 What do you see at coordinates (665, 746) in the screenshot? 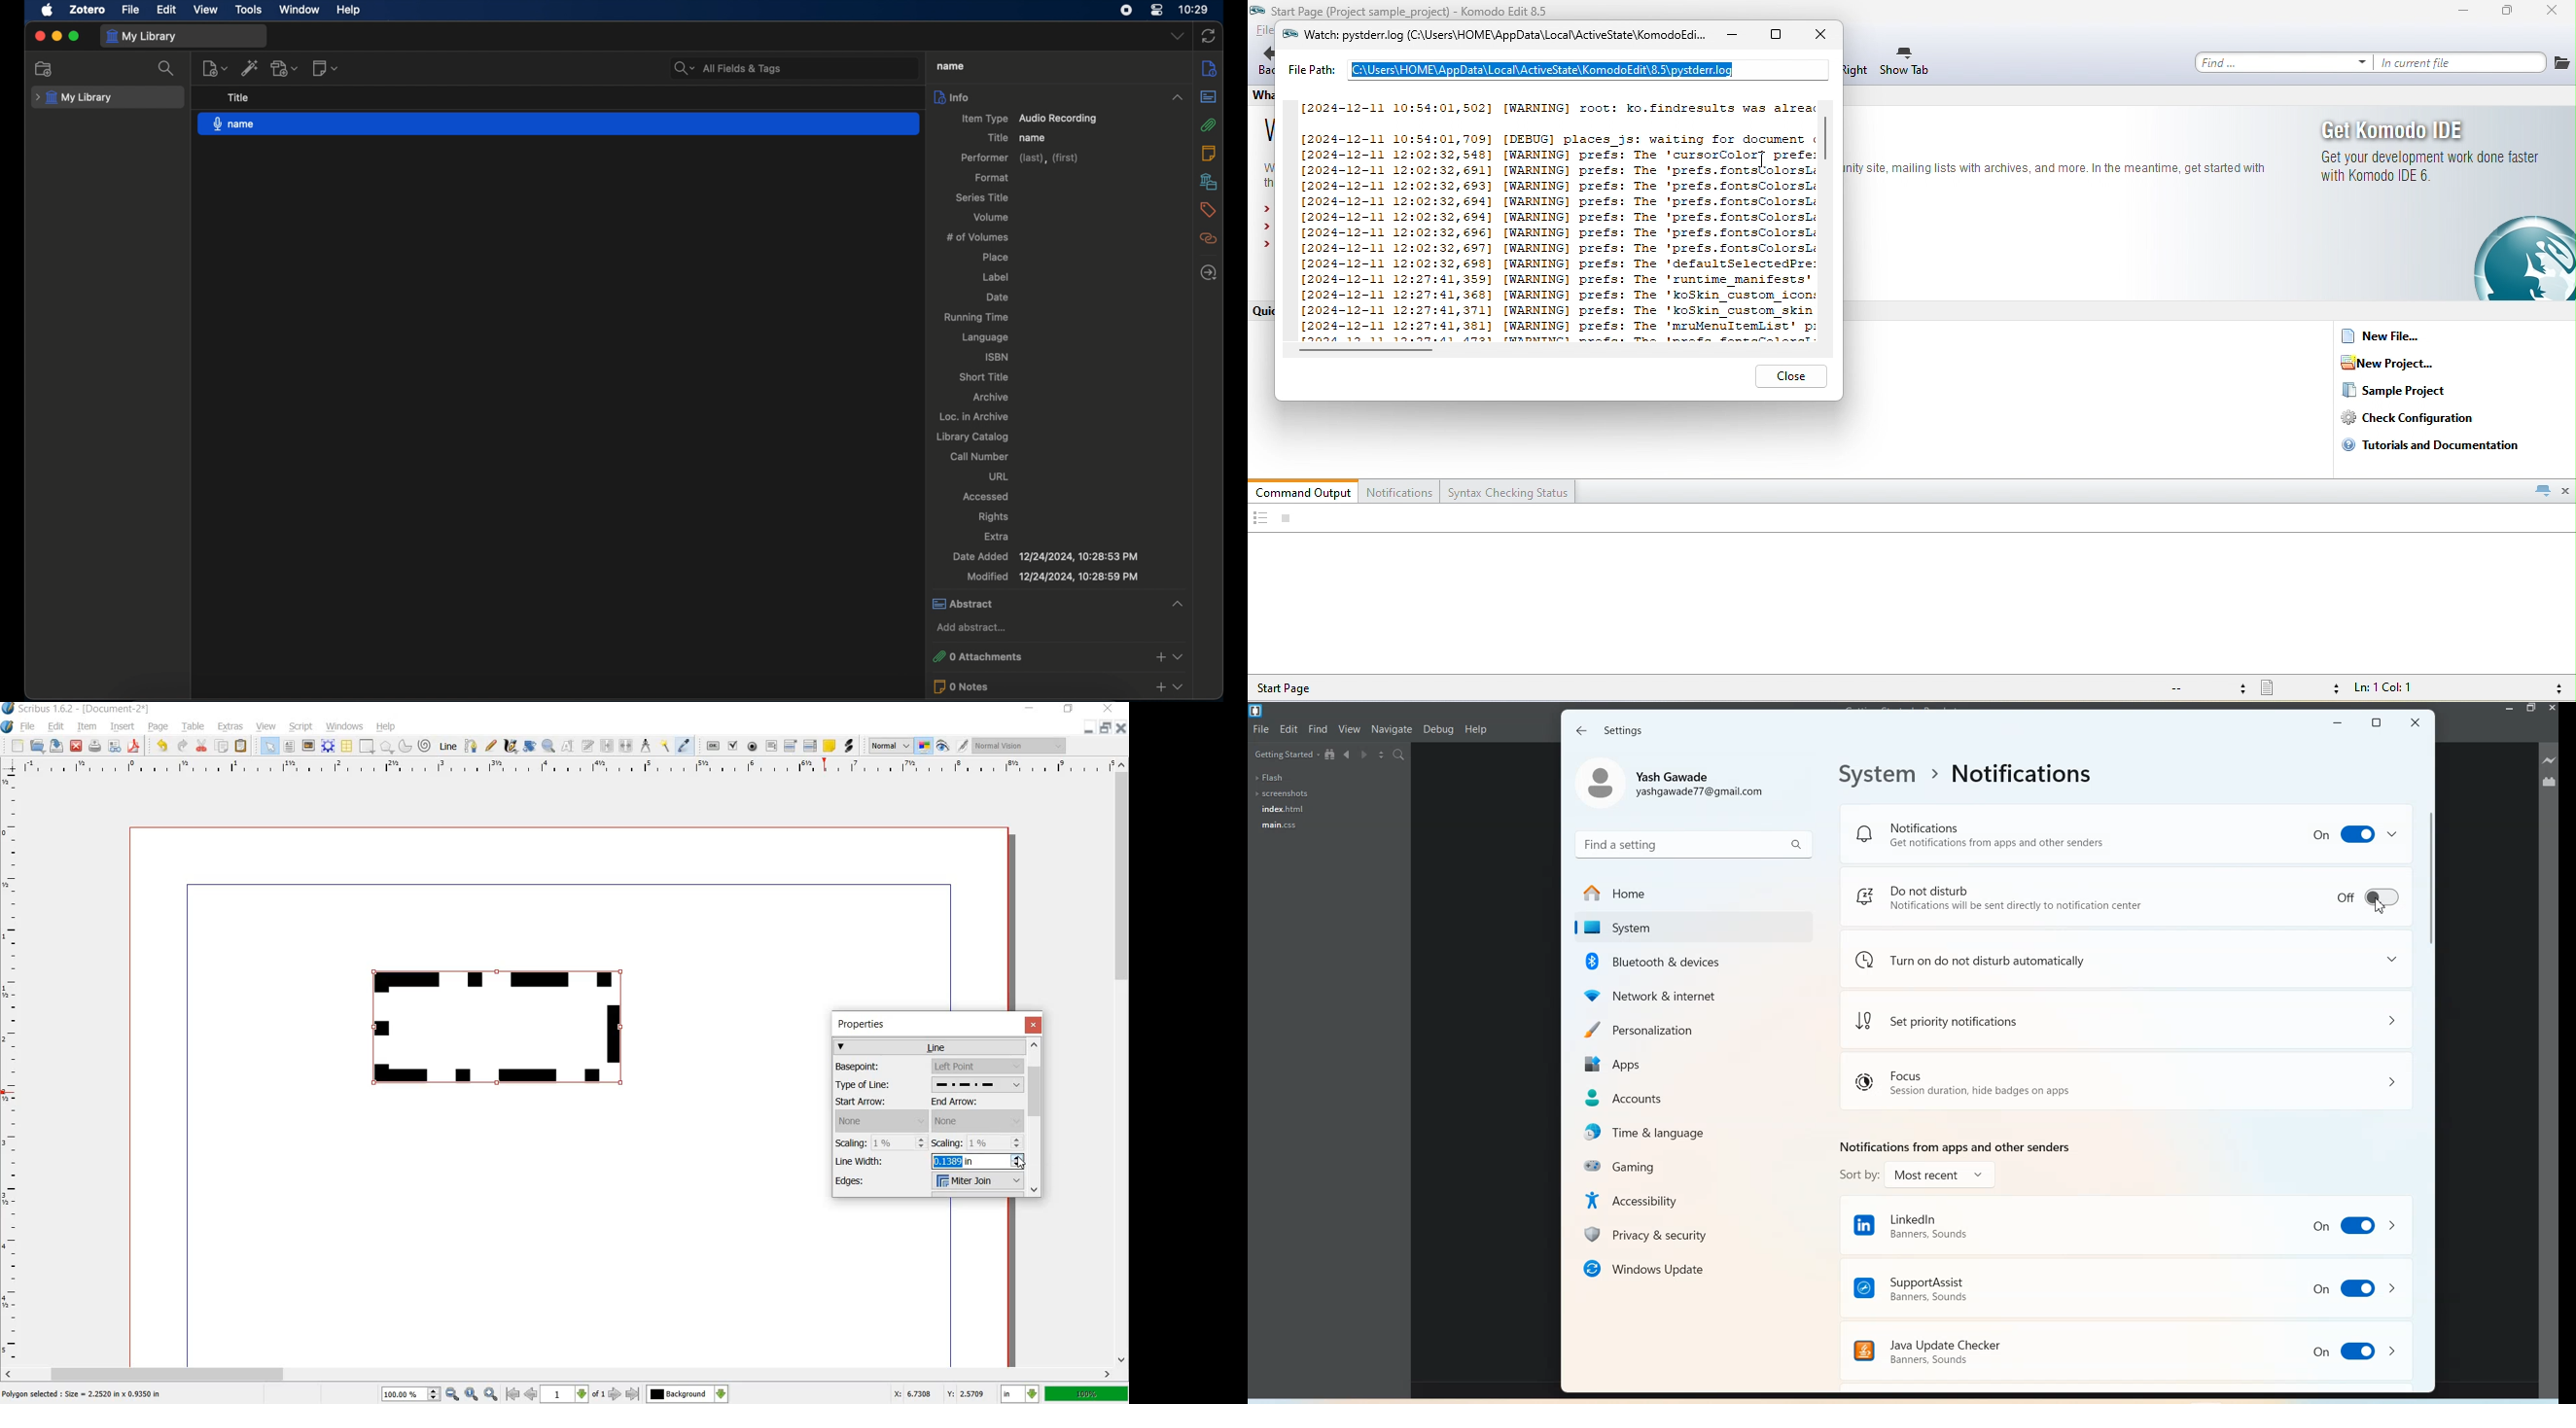
I see `COPY ITEM PROPERTIES` at bounding box center [665, 746].